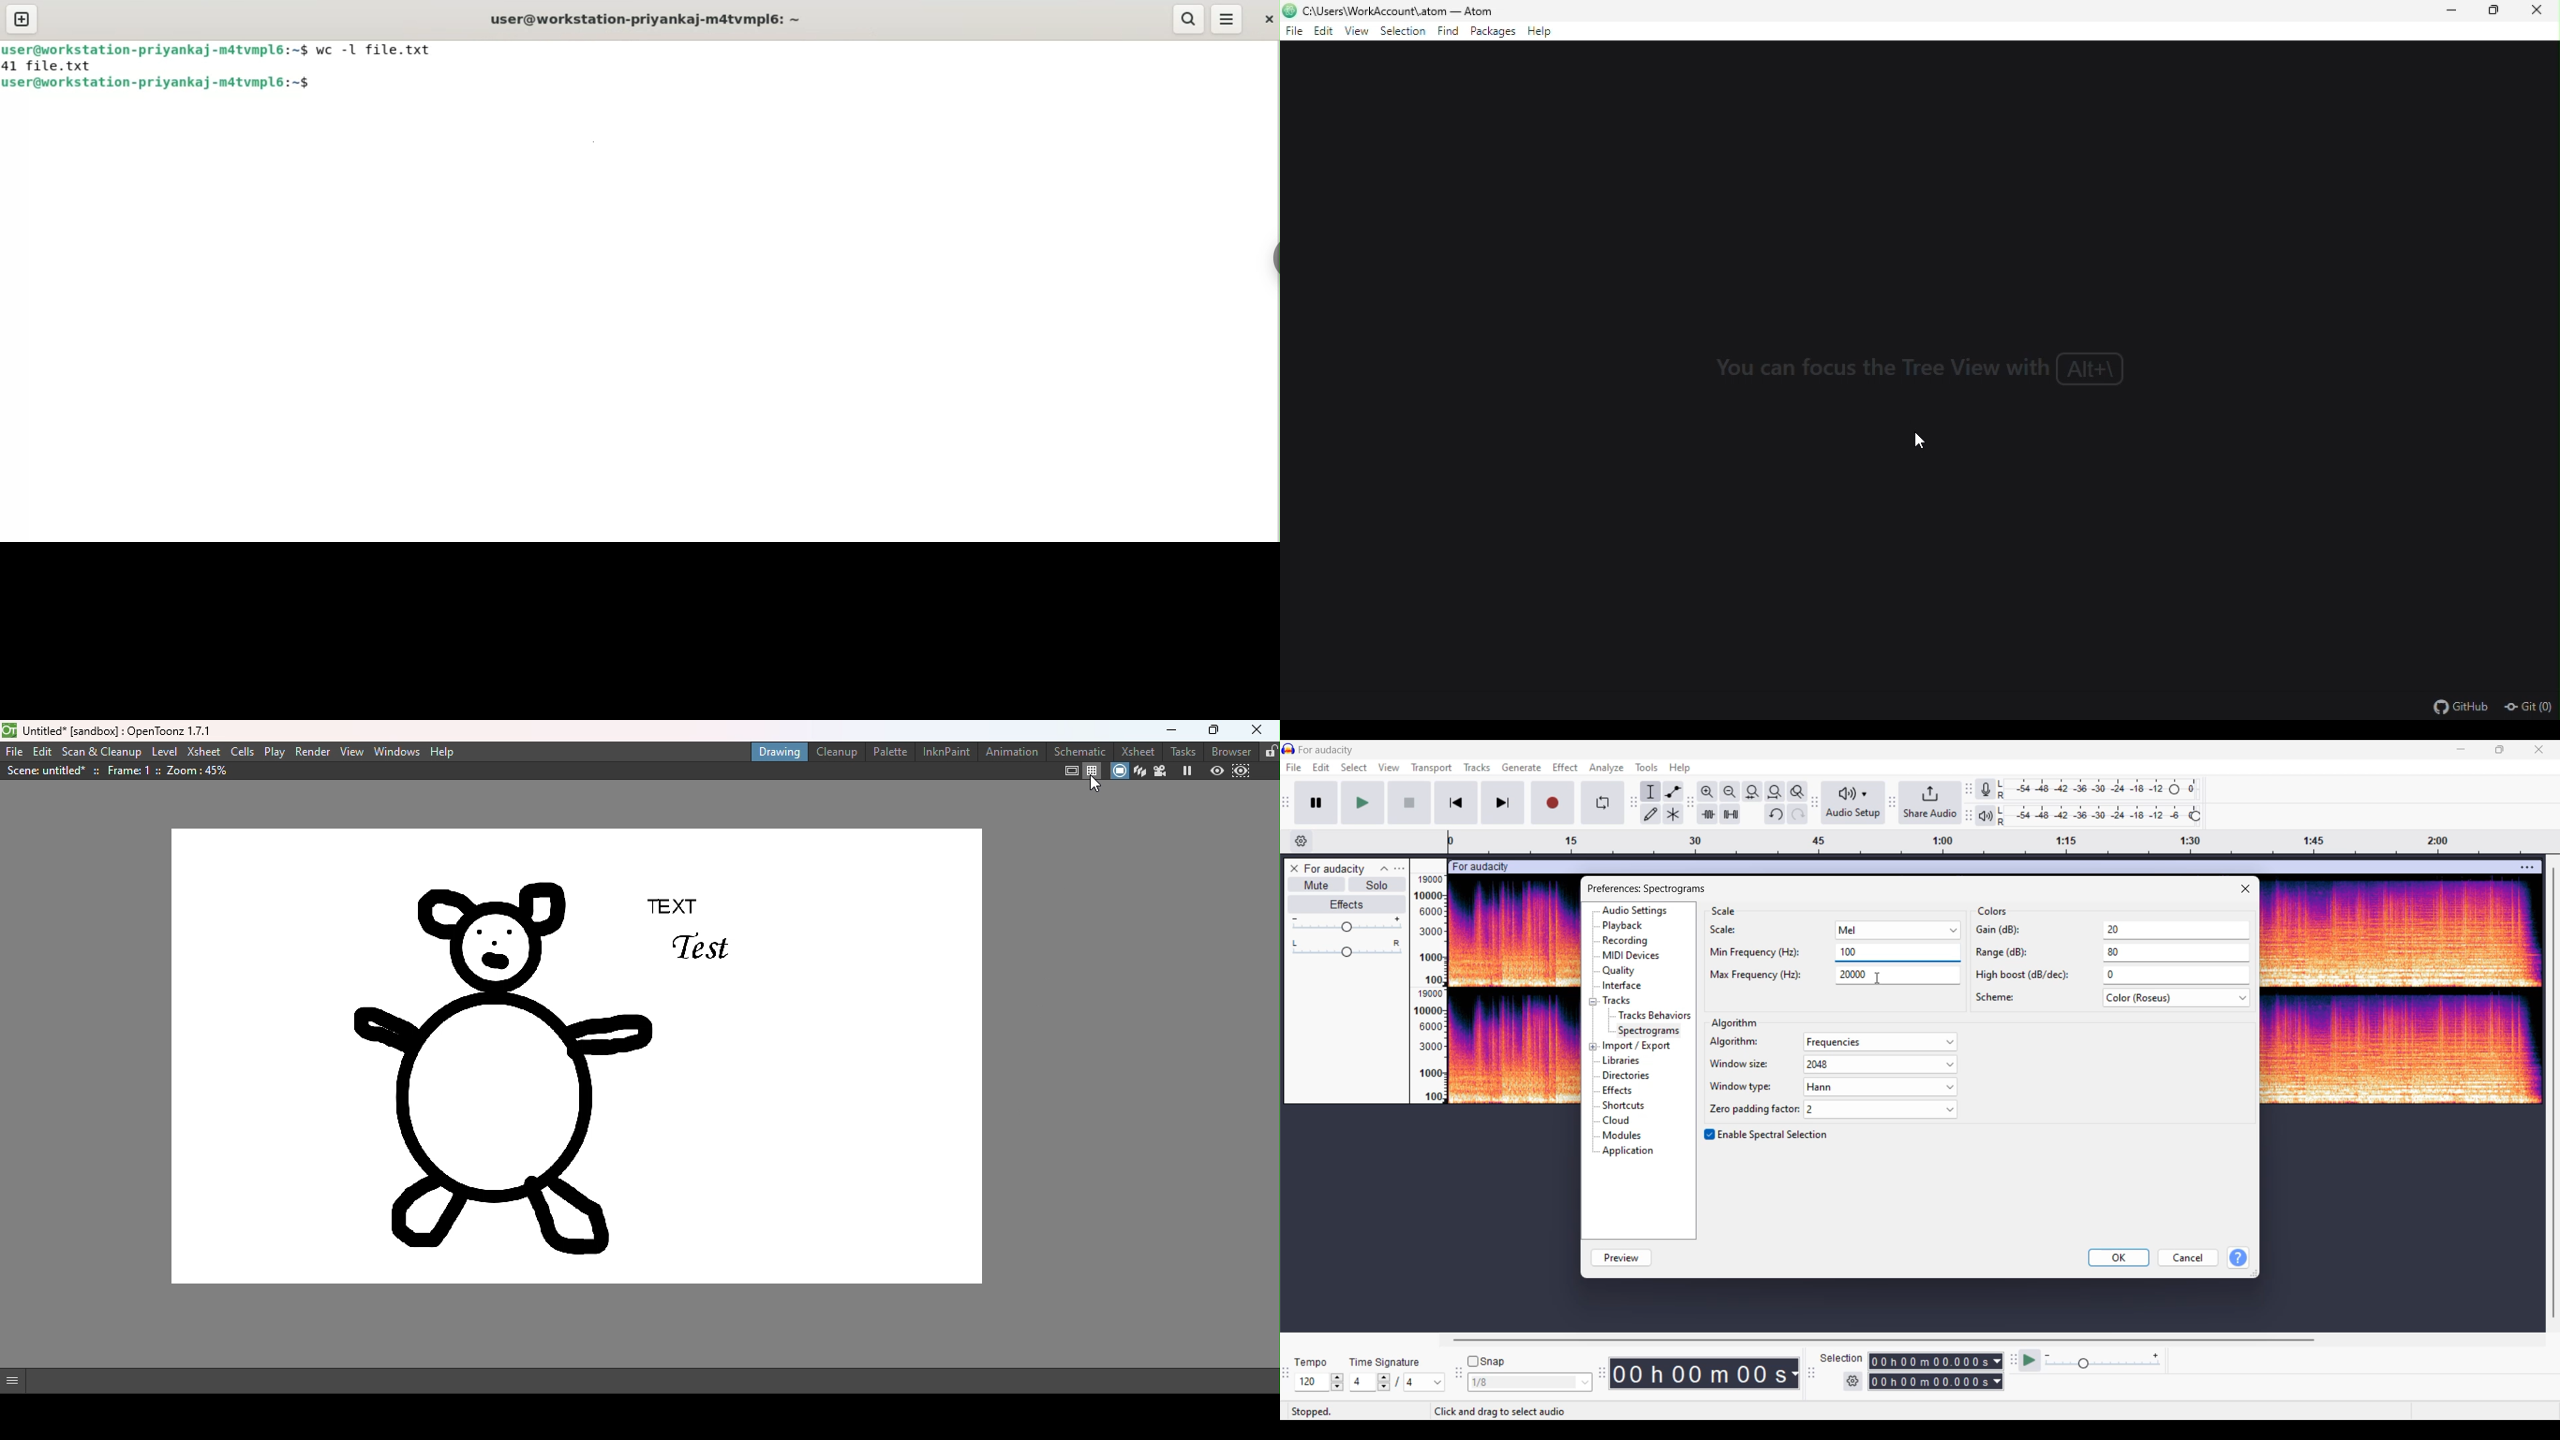 The image size is (2576, 1456). What do you see at coordinates (1630, 1151) in the screenshot?
I see `applications` at bounding box center [1630, 1151].